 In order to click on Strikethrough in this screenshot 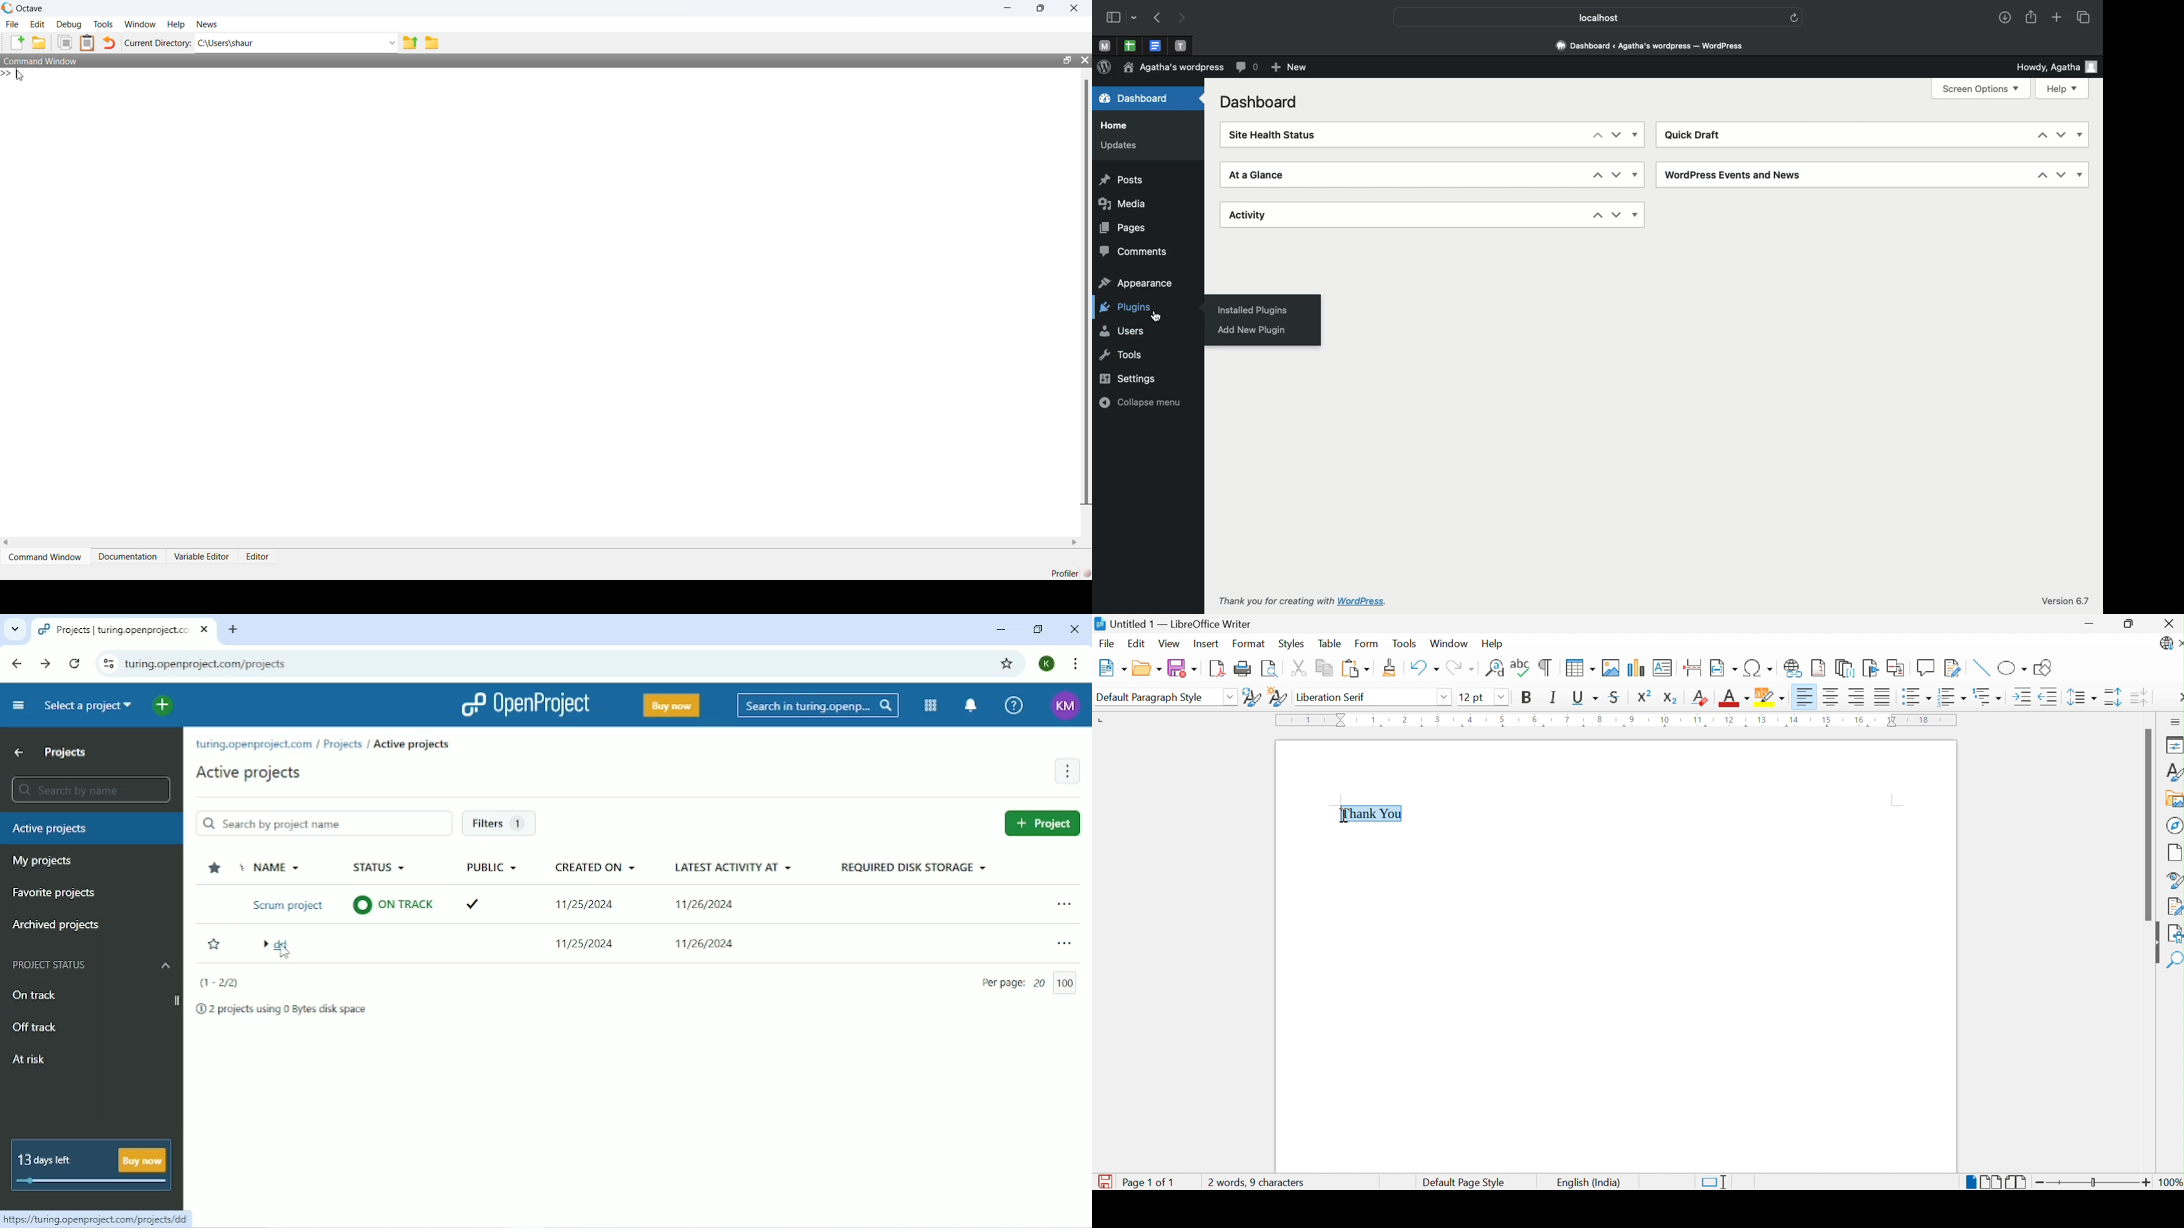, I will do `click(1616, 696)`.